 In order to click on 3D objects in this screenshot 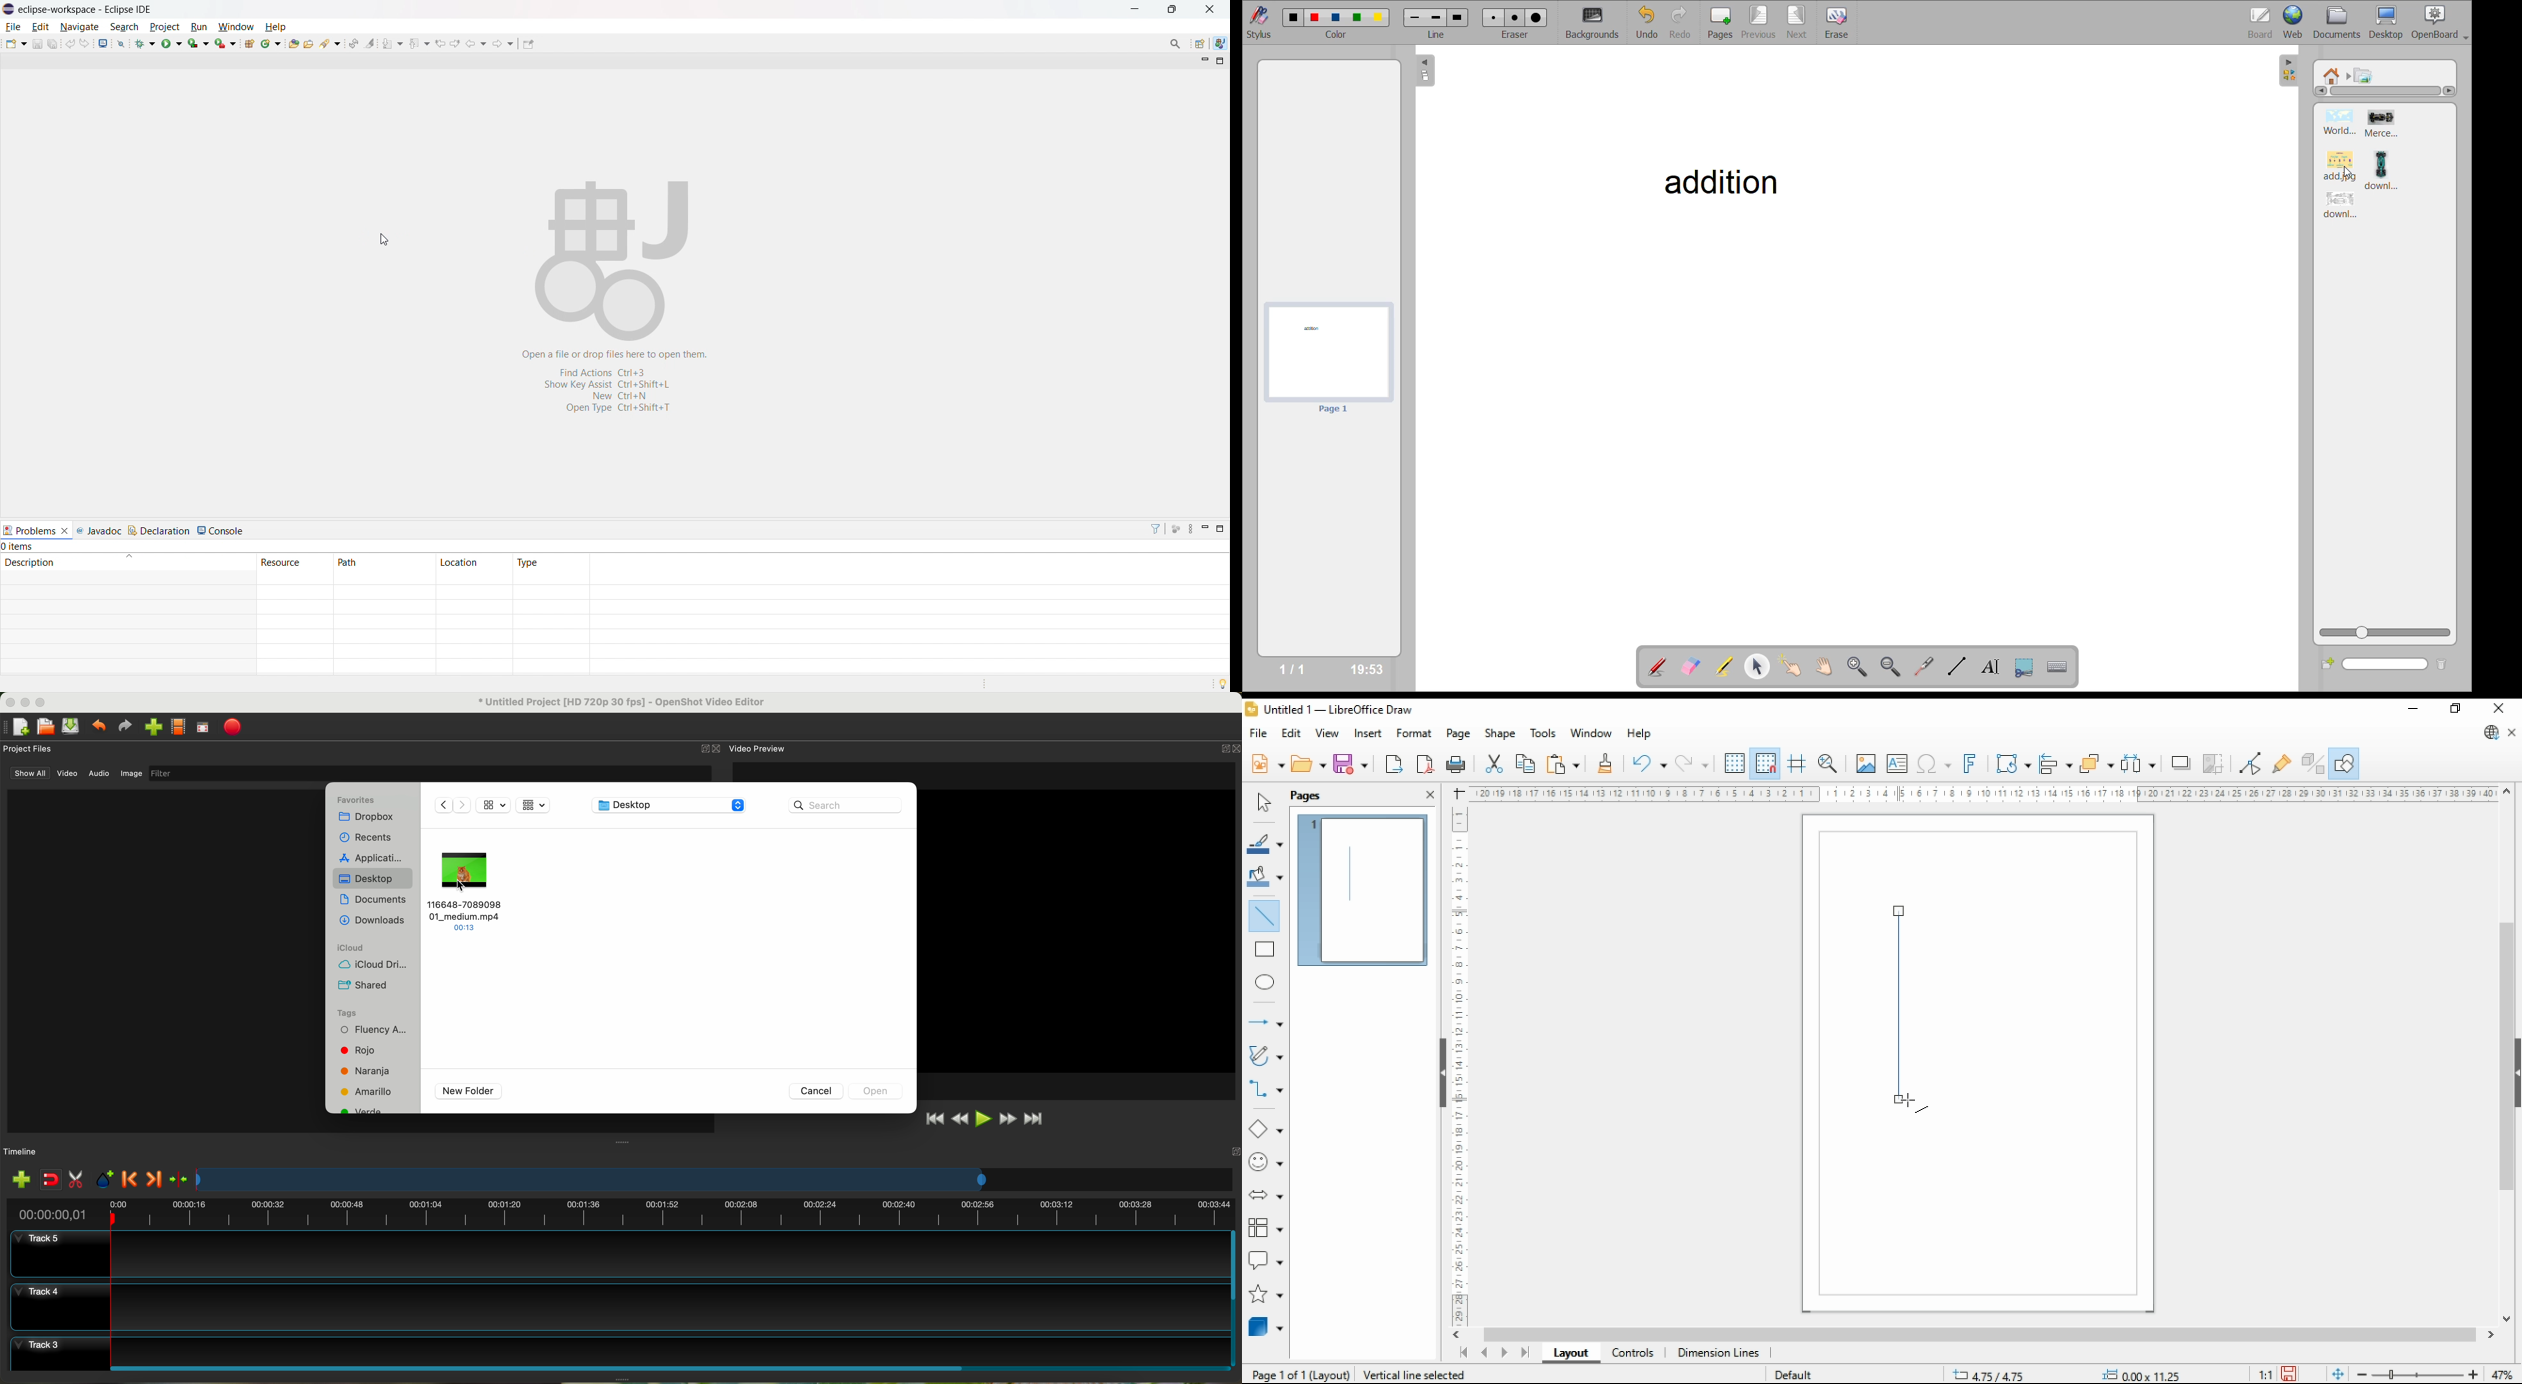, I will do `click(1267, 1327)`.